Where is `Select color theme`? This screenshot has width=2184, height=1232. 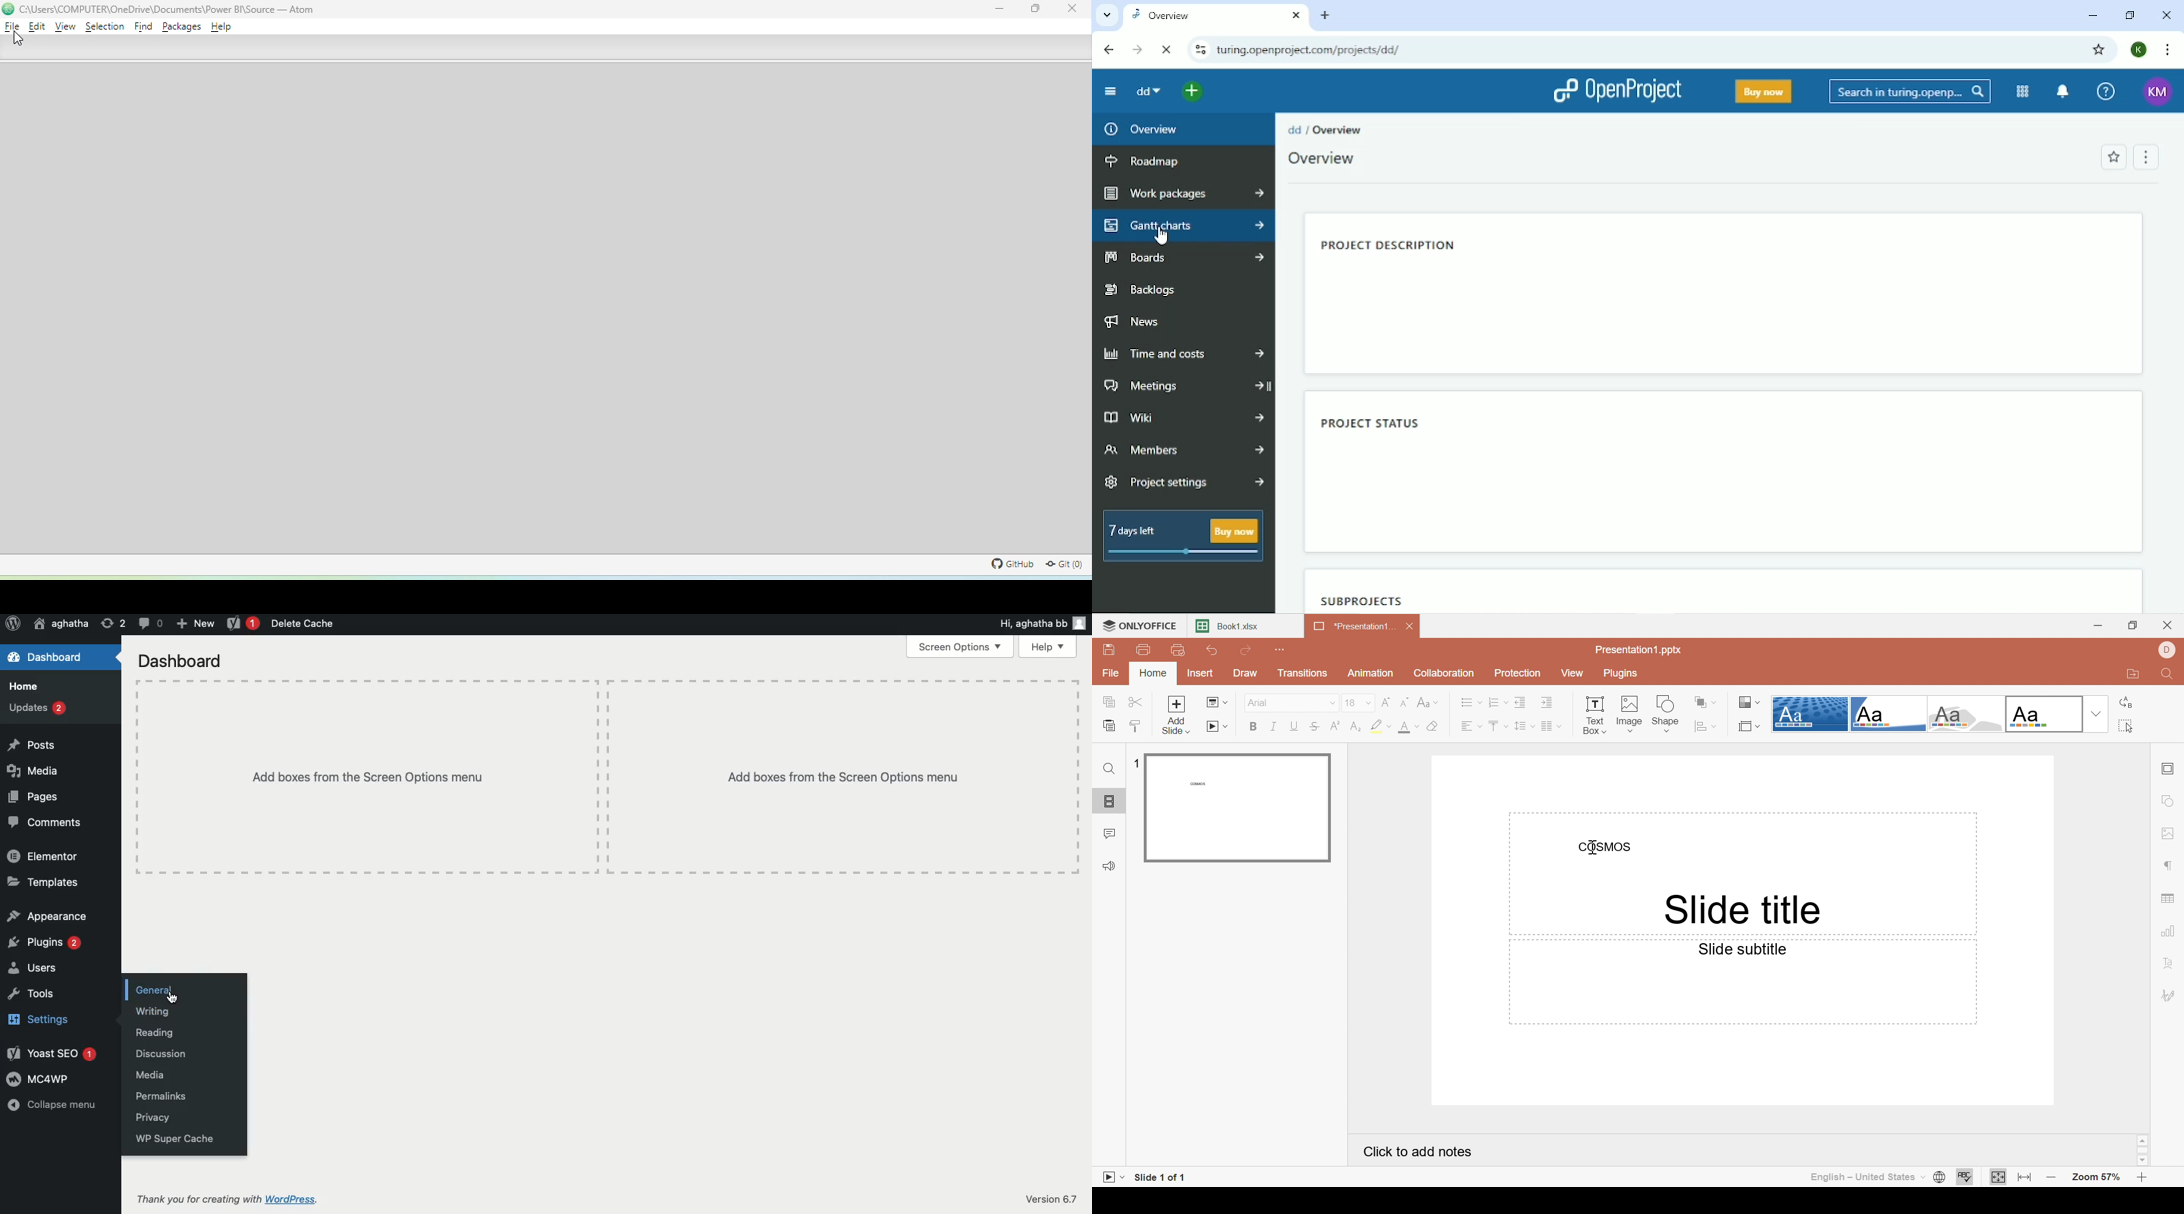
Select color theme is located at coordinates (1748, 703).